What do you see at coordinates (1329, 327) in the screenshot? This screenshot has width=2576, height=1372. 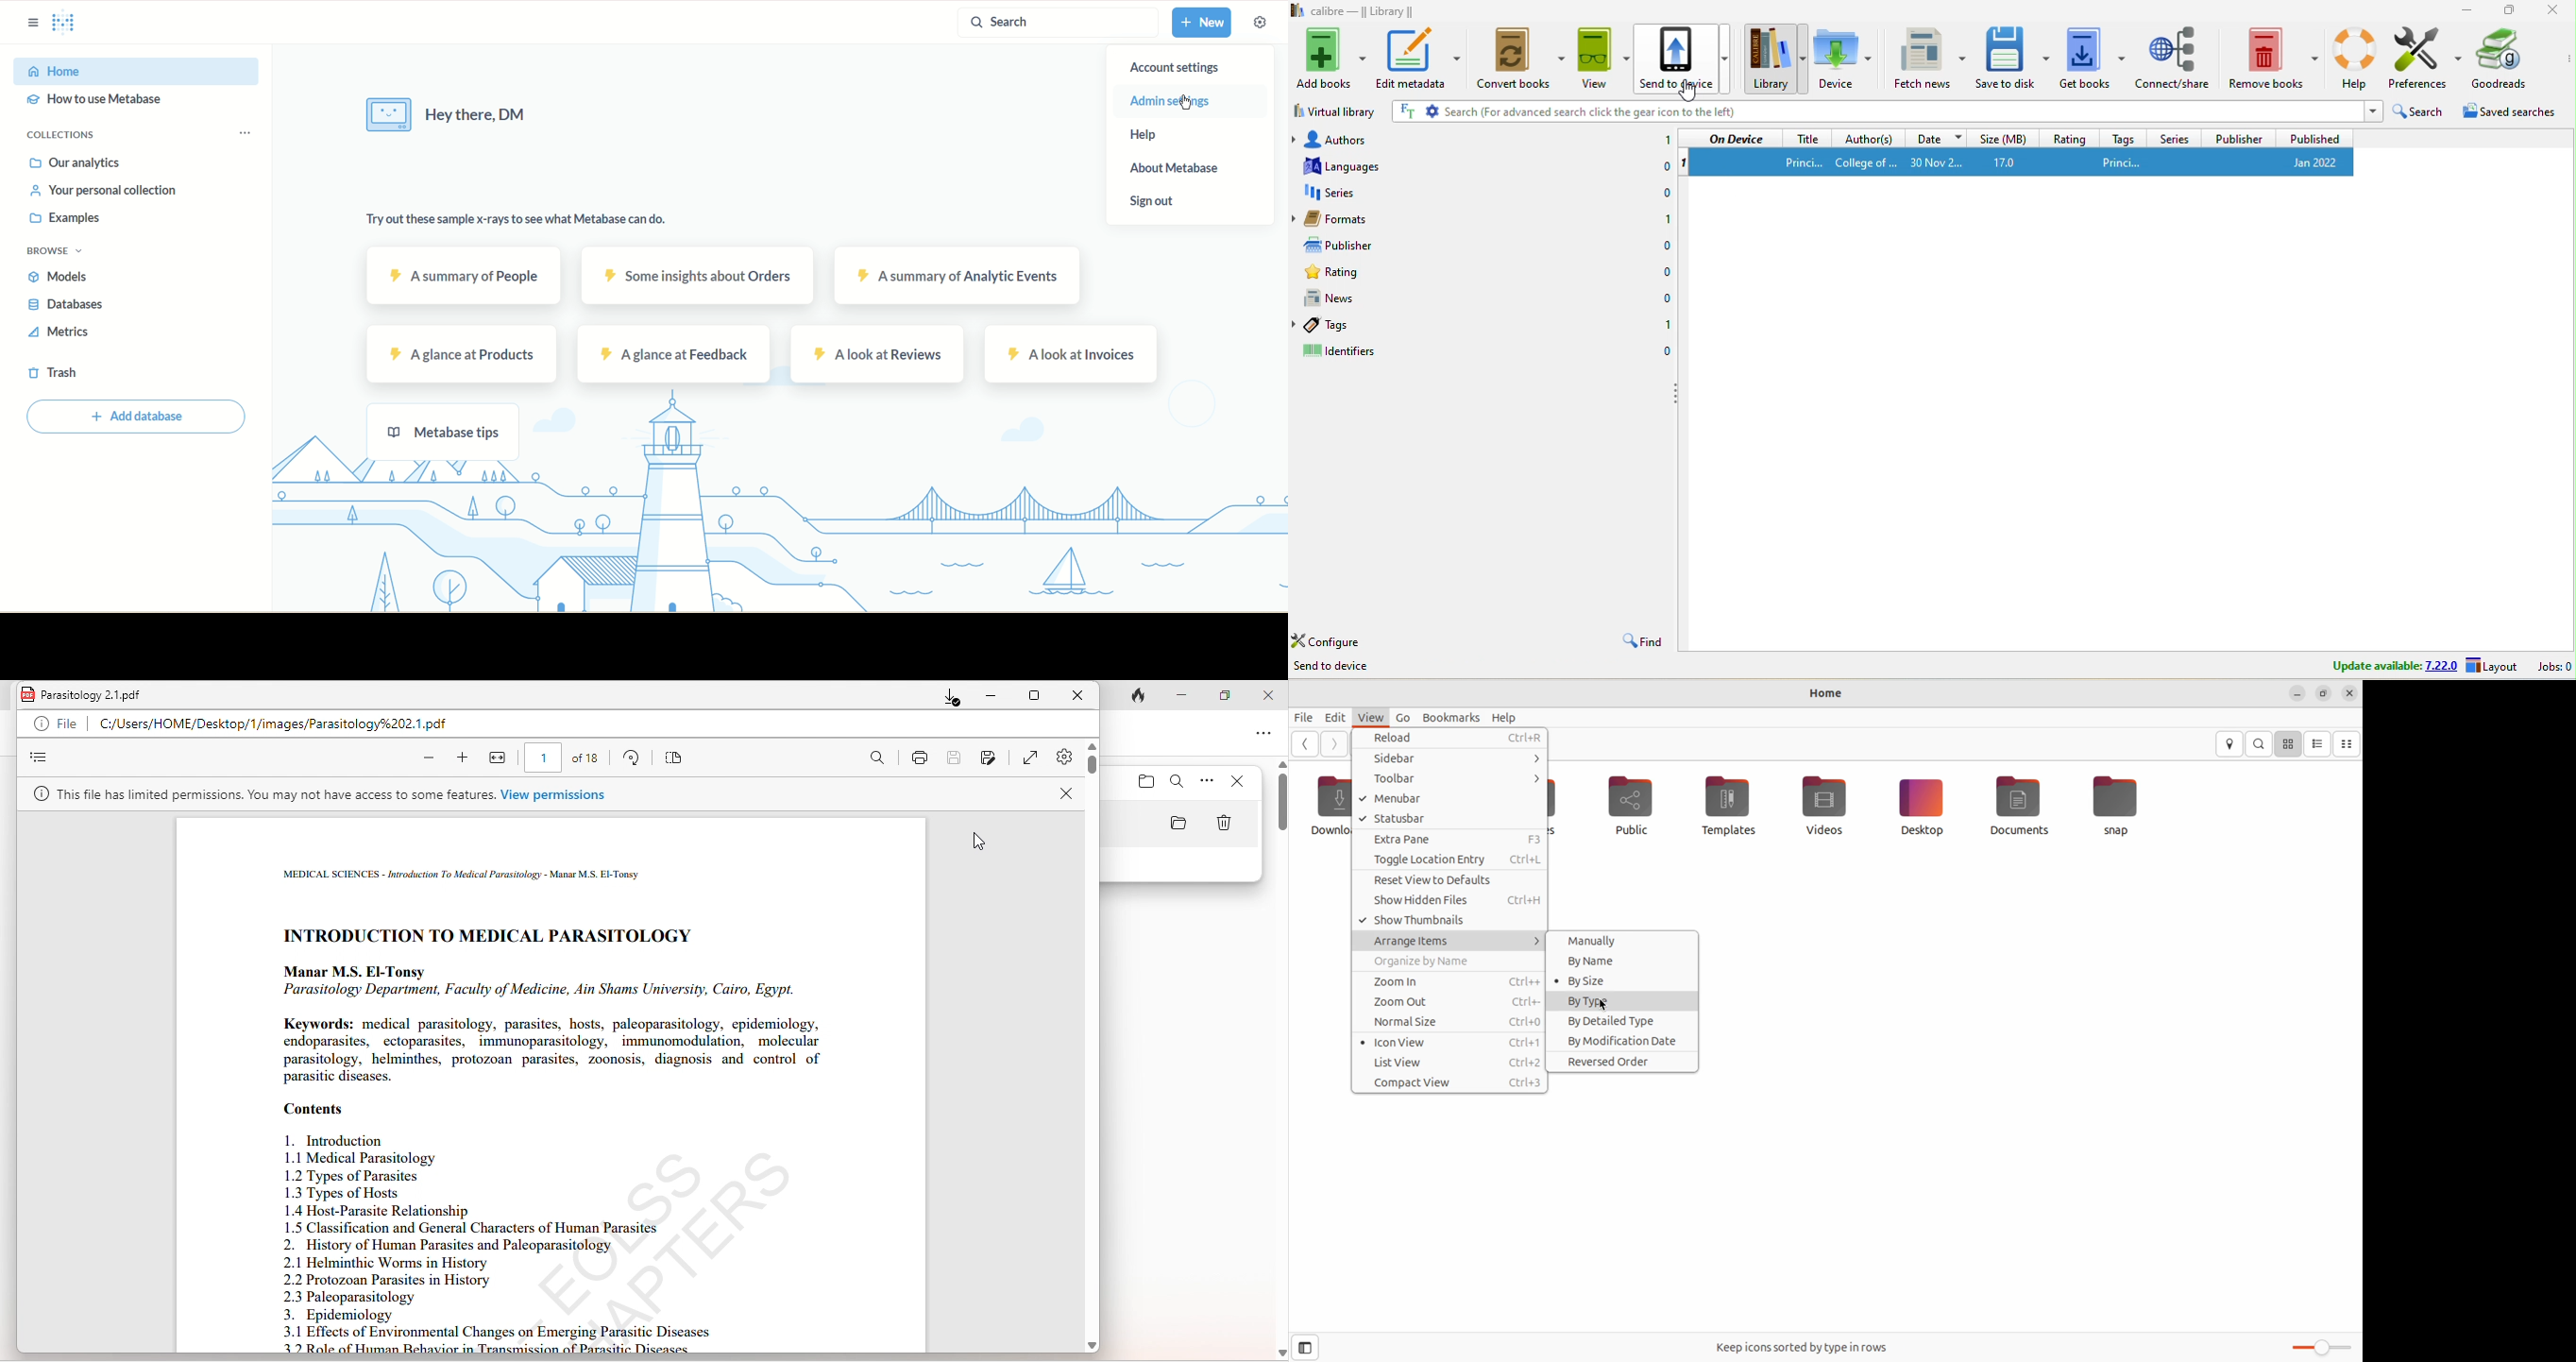 I see `tags` at bounding box center [1329, 327].